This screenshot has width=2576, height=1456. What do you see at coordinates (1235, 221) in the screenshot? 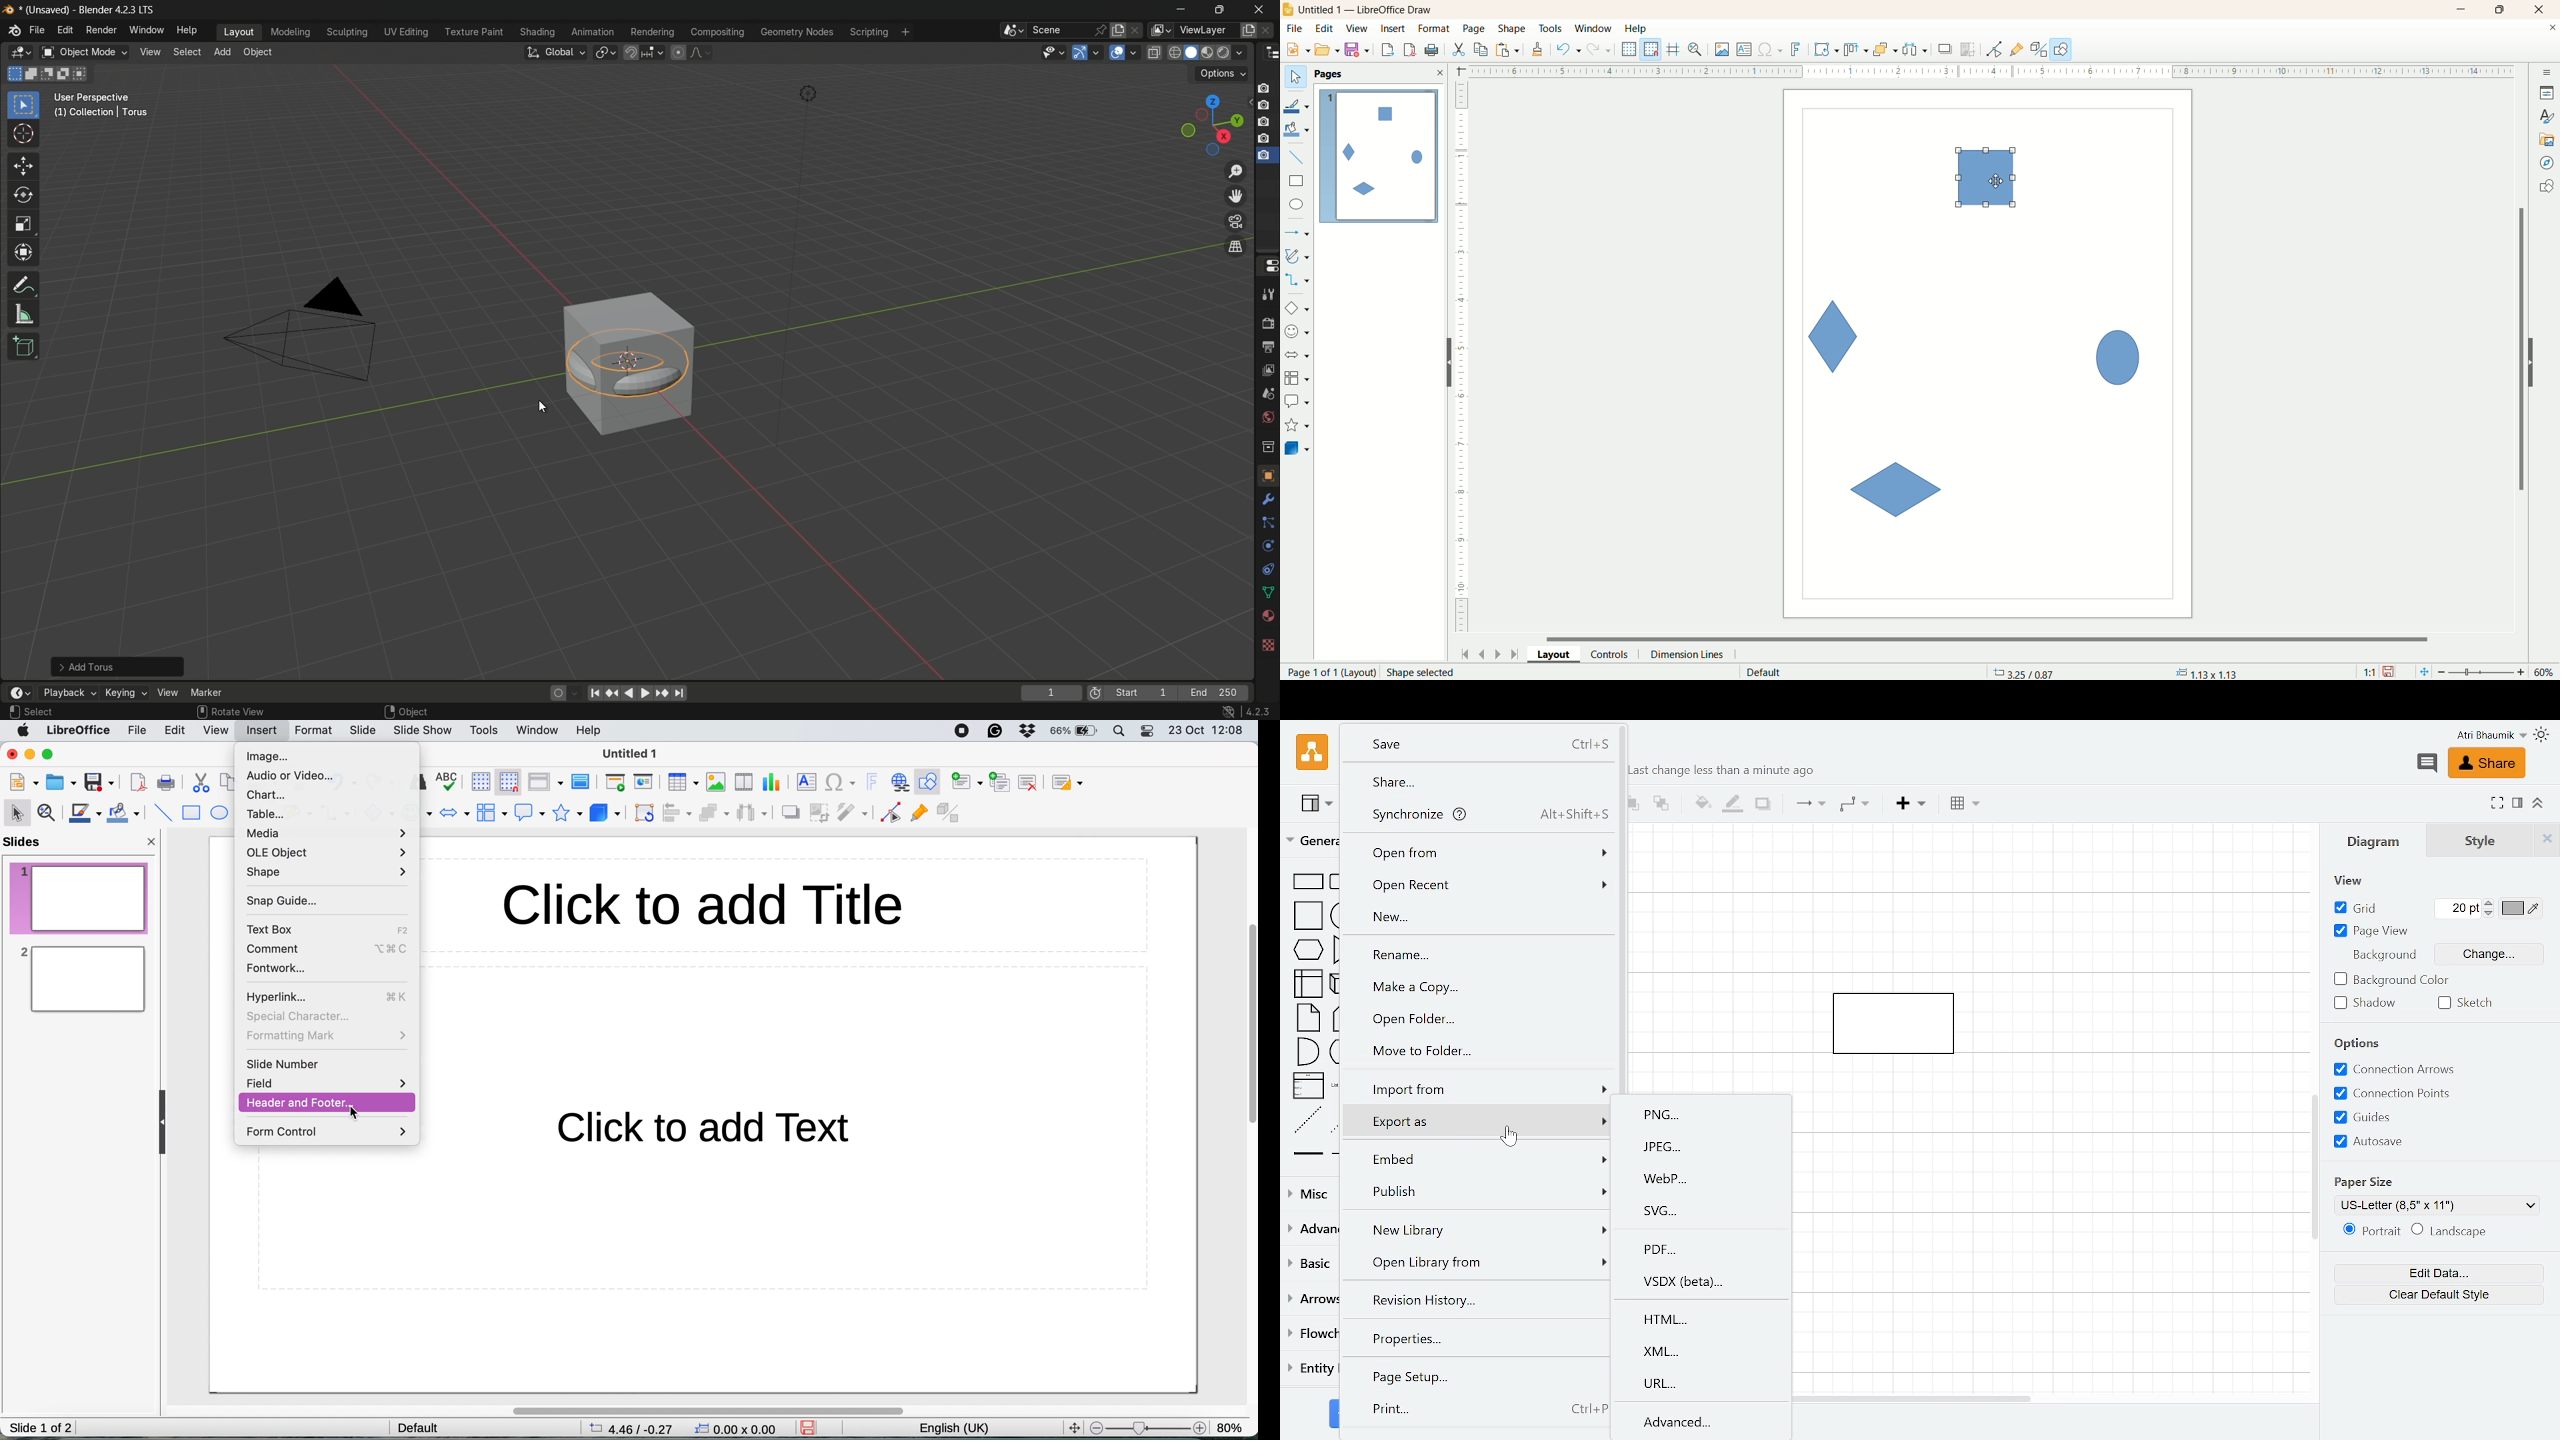
I see `toggle the camera view` at bounding box center [1235, 221].